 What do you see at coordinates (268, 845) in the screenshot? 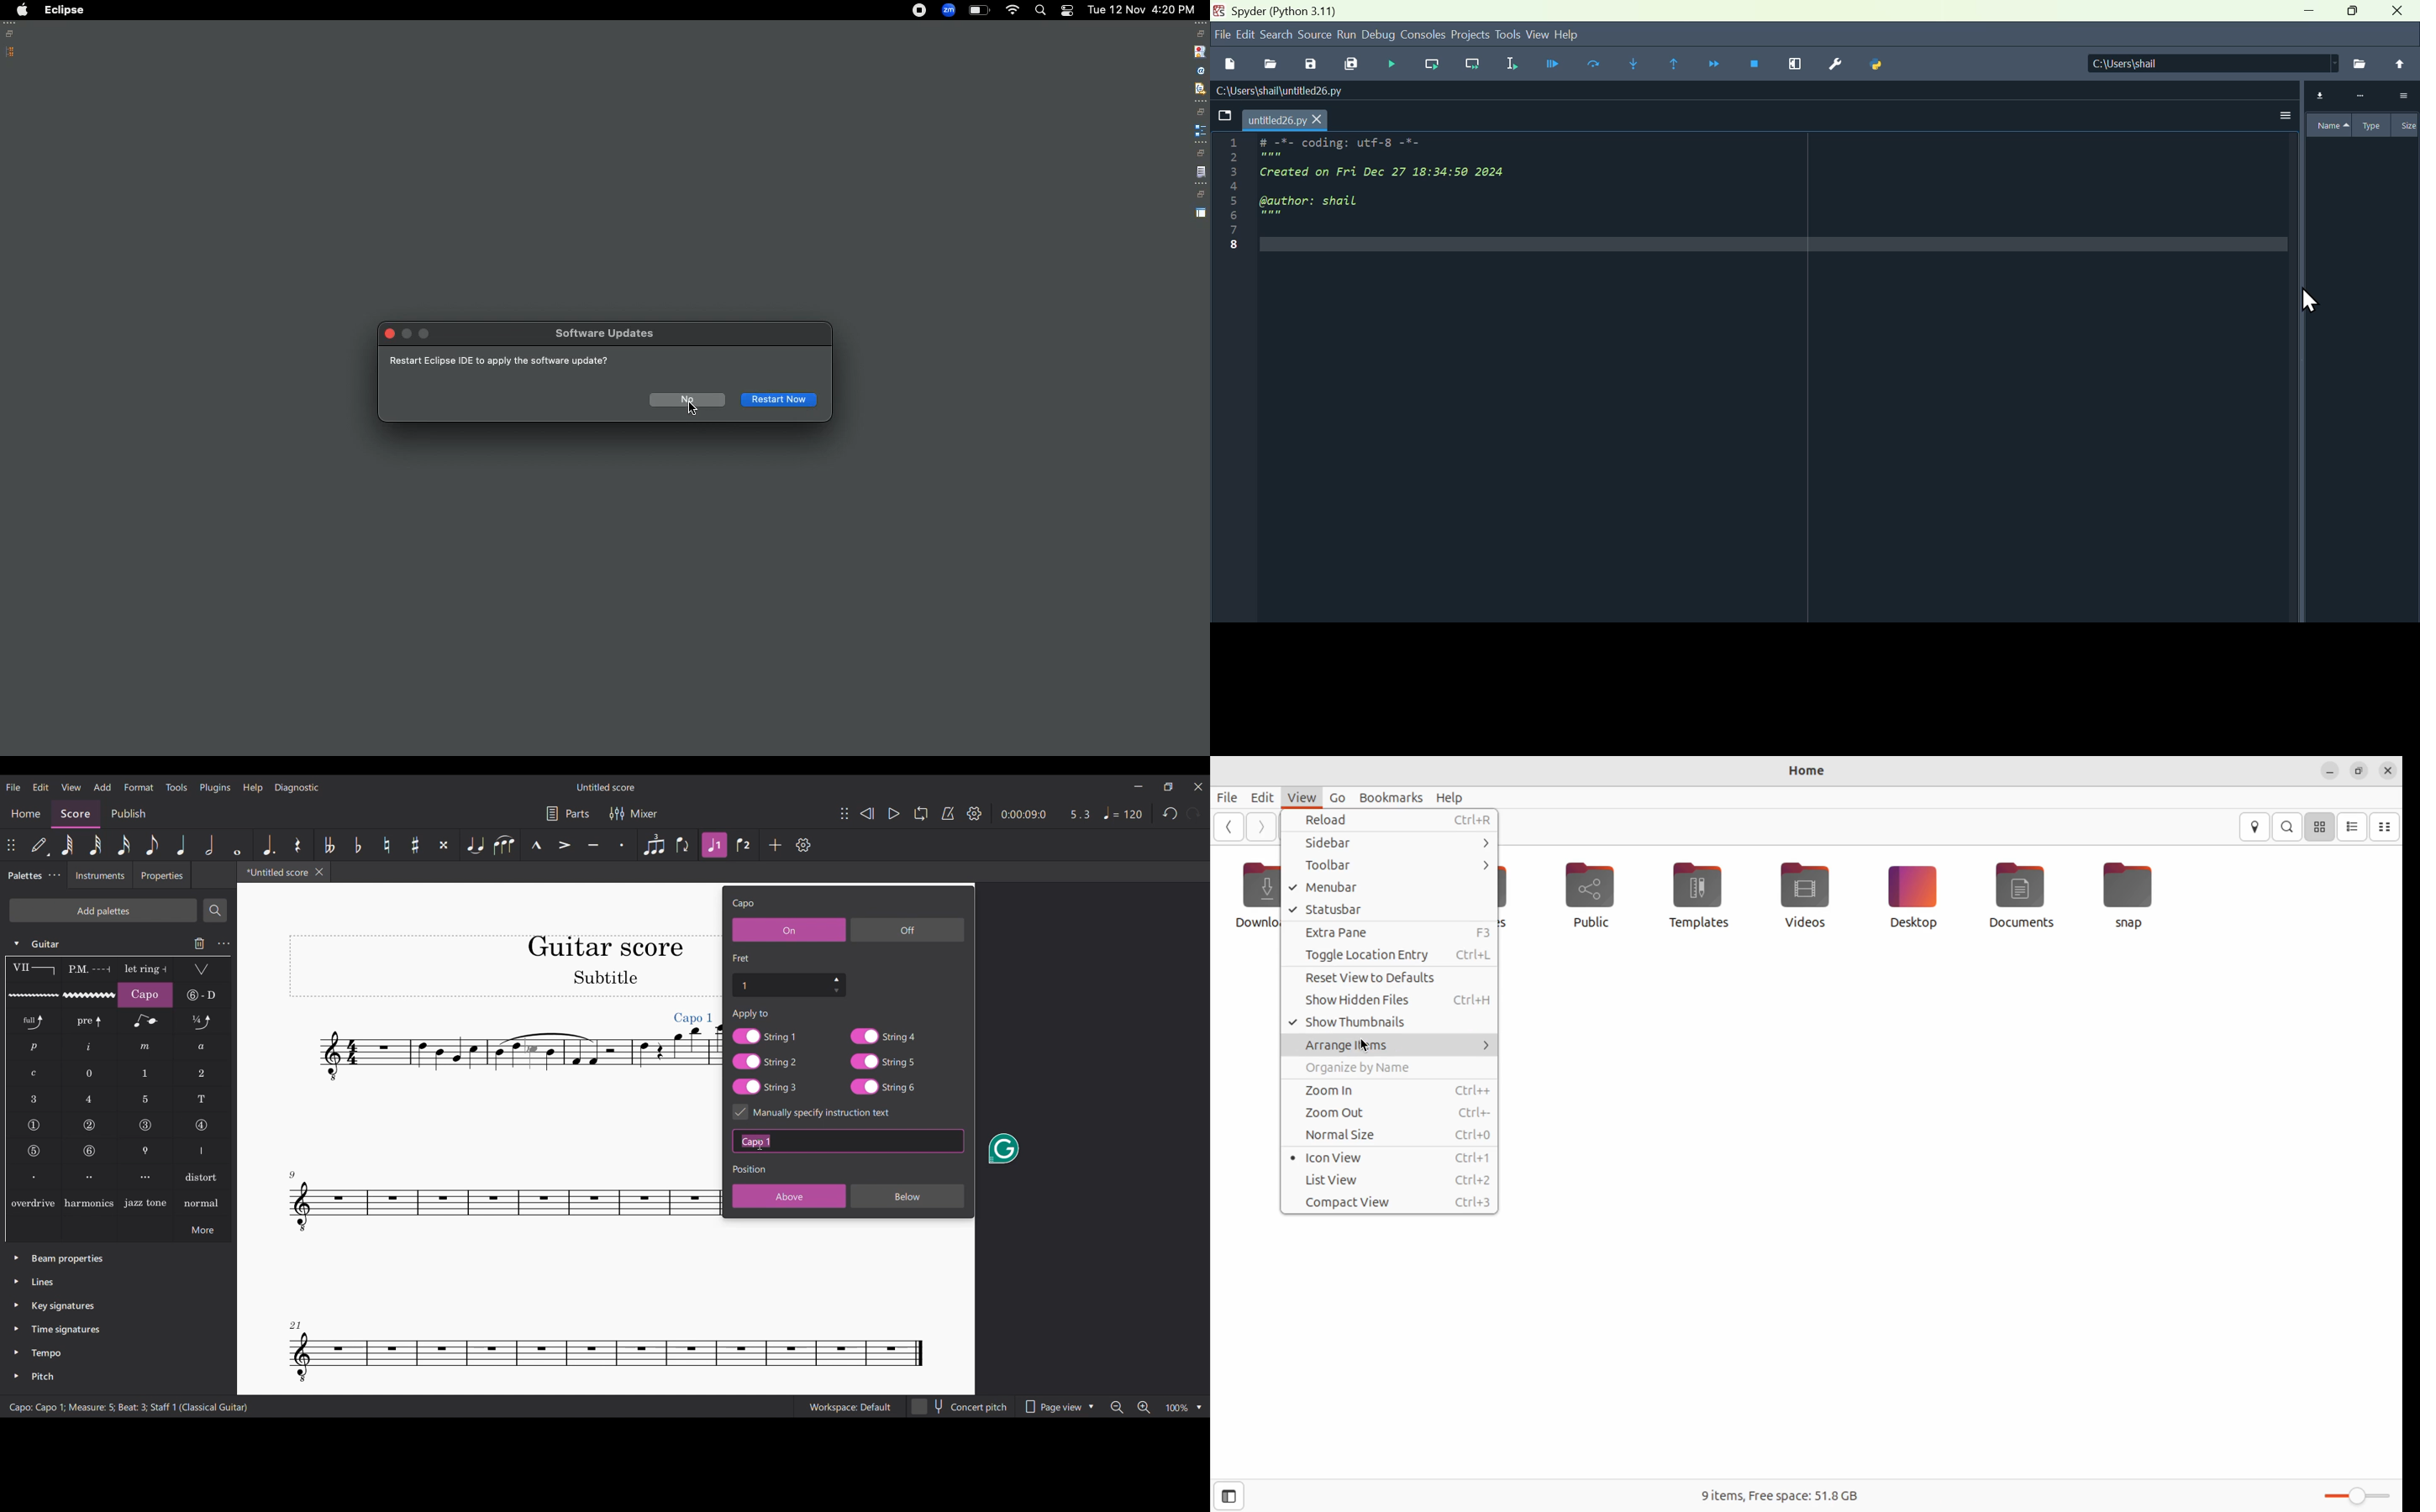
I see `Augmentation dot` at bounding box center [268, 845].